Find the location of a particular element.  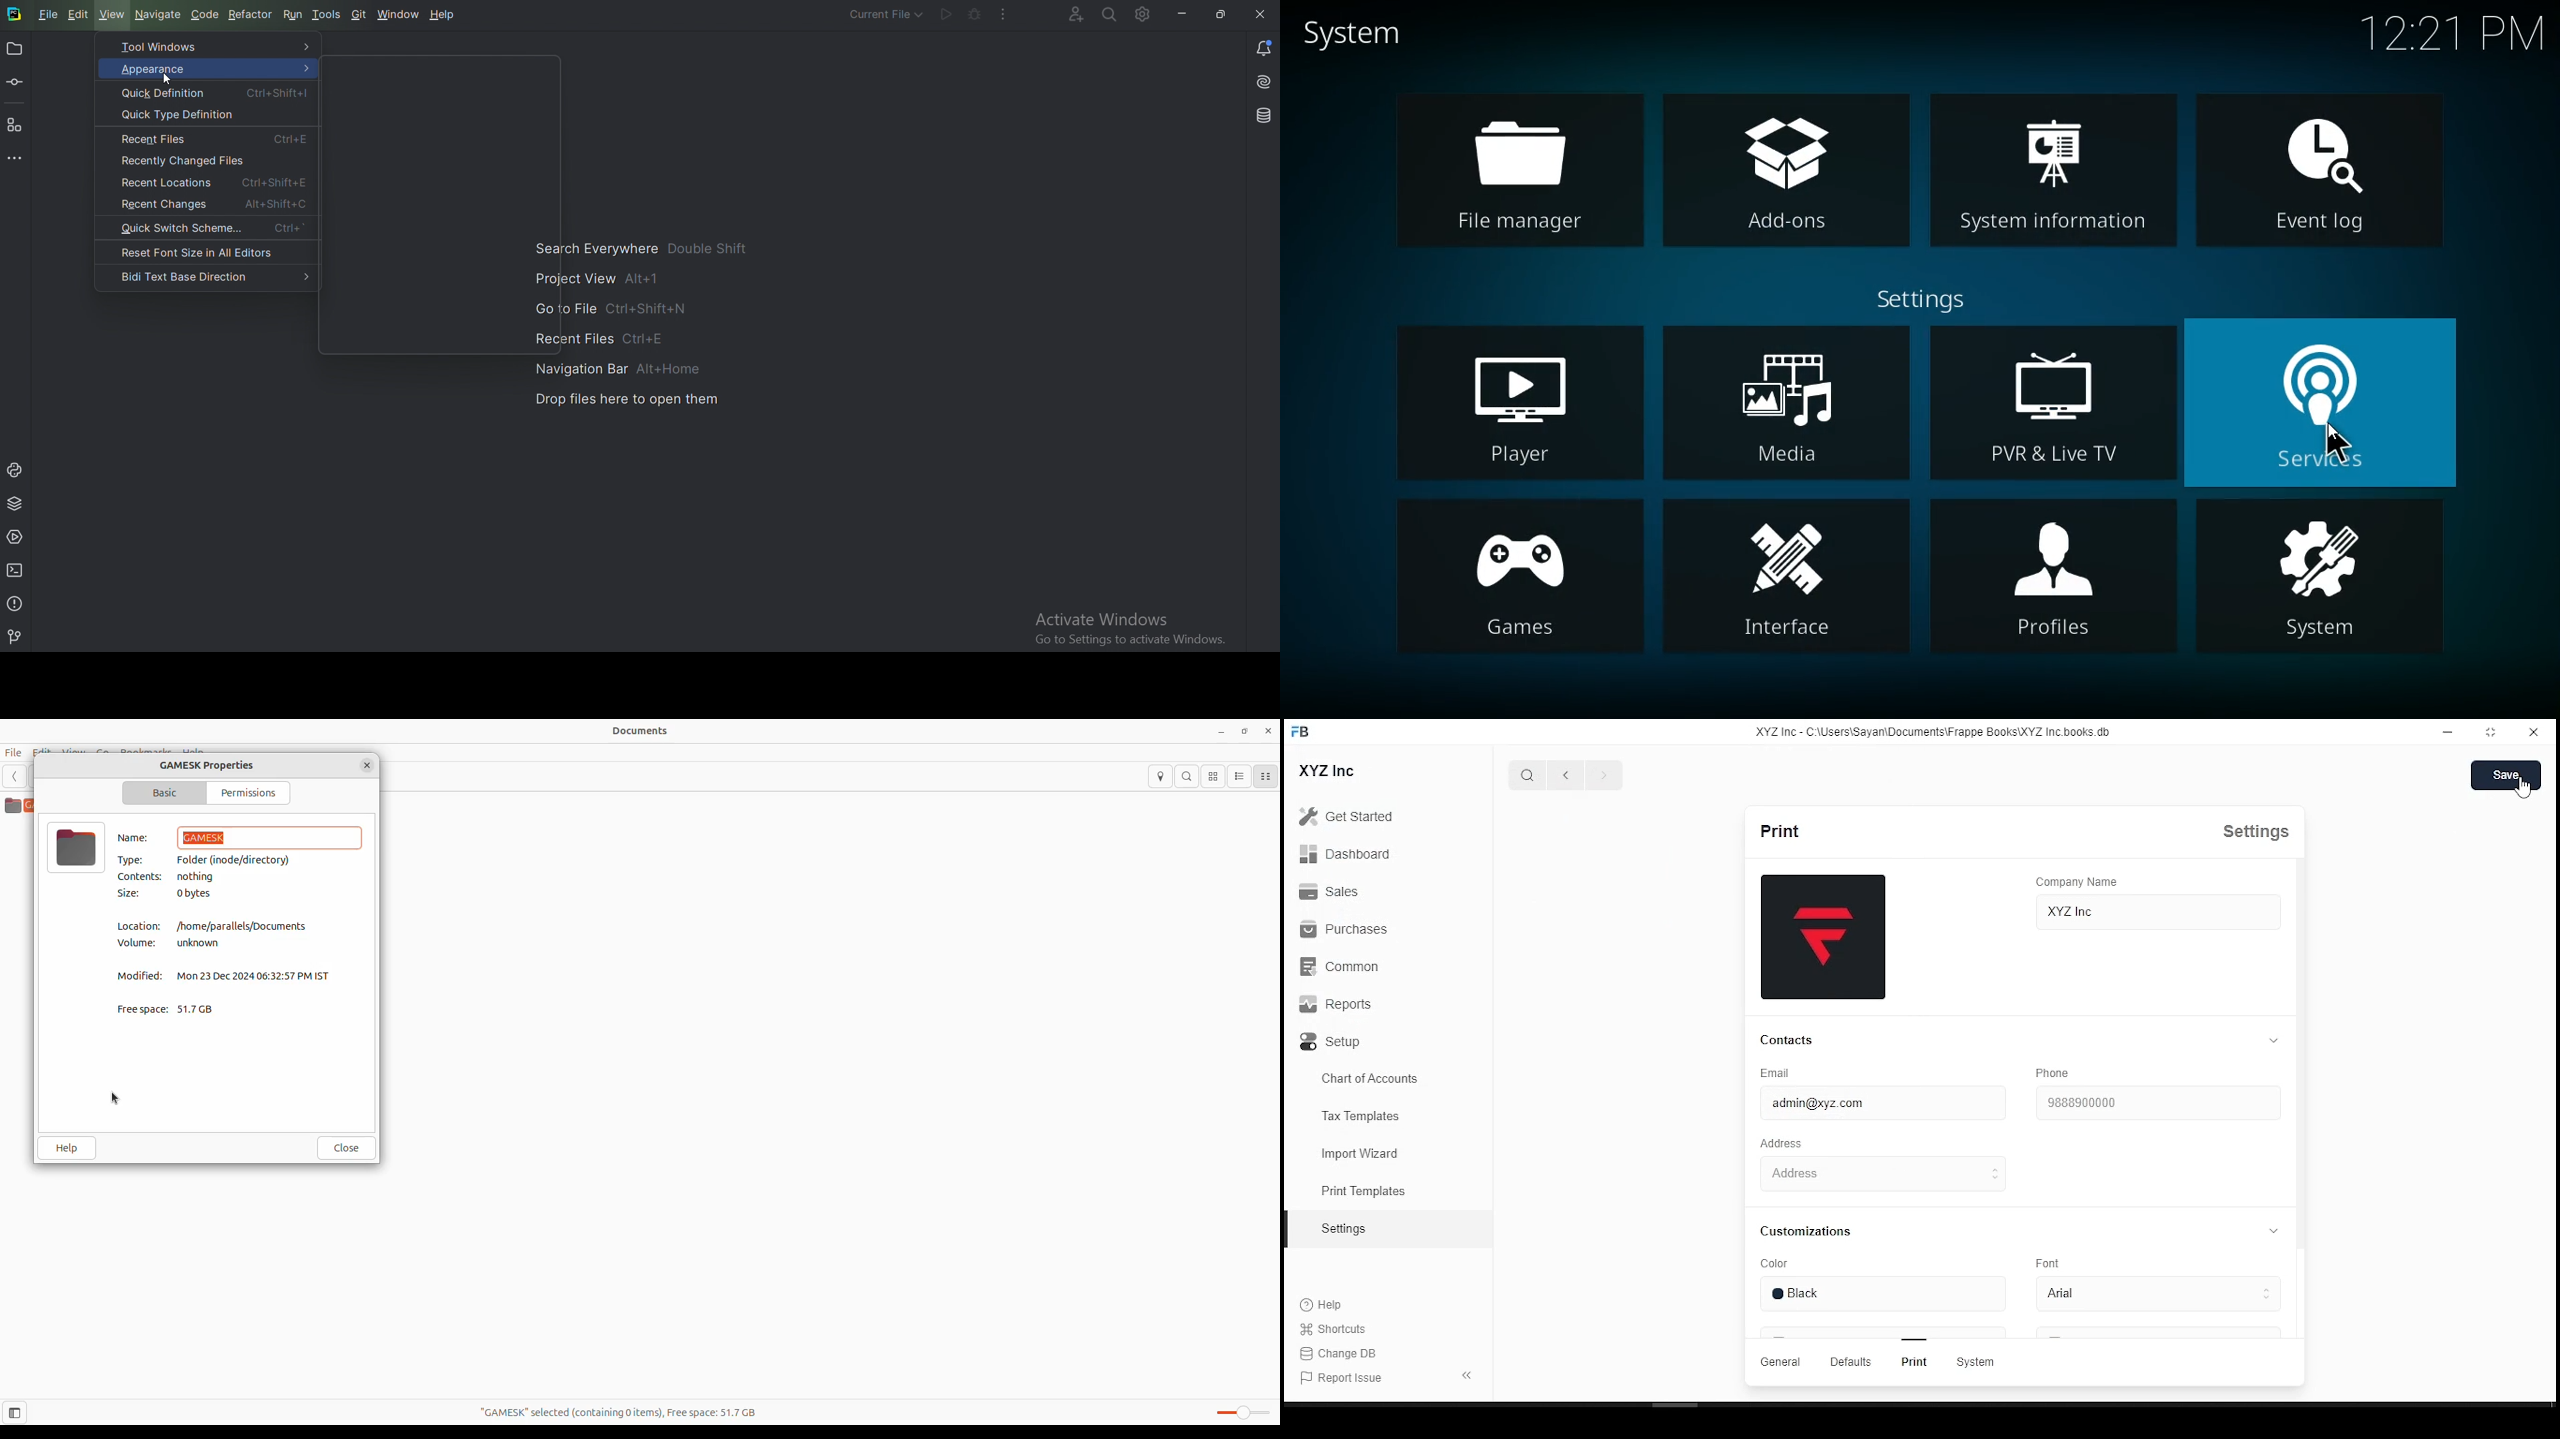

Maximize is located at coordinates (2493, 733).